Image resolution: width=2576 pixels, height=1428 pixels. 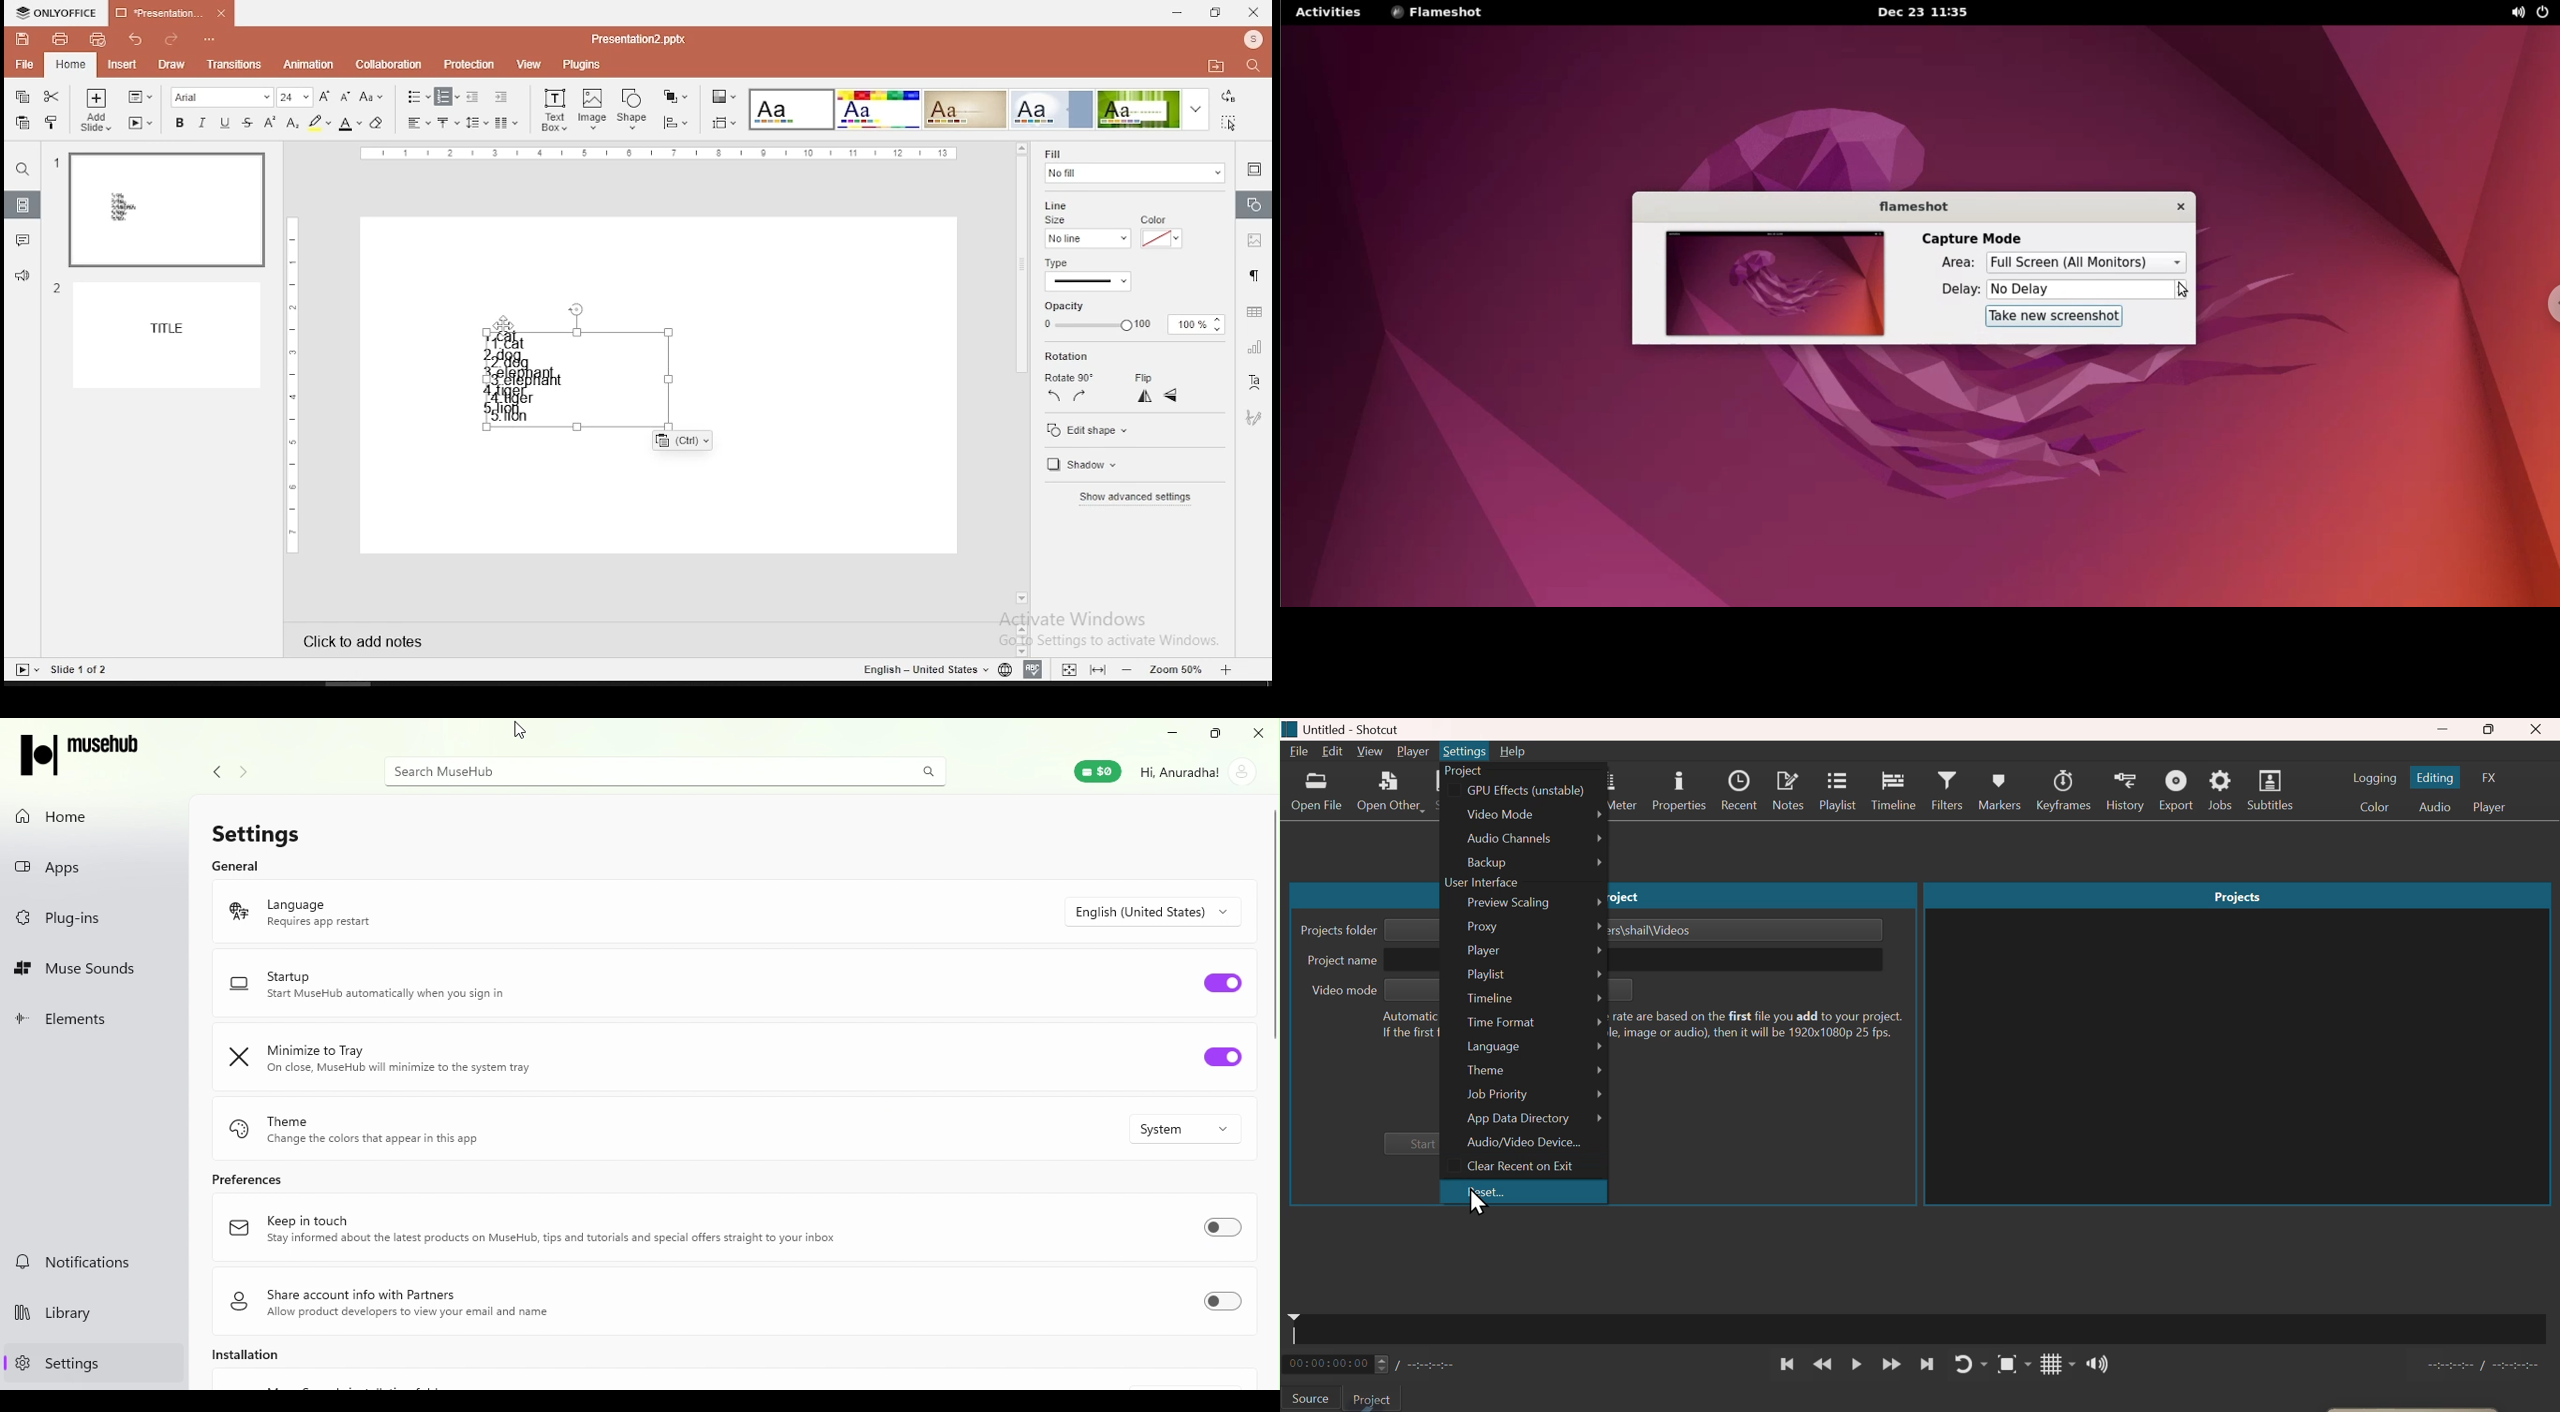 I want to click on slide 1, so click(x=166, y=210).